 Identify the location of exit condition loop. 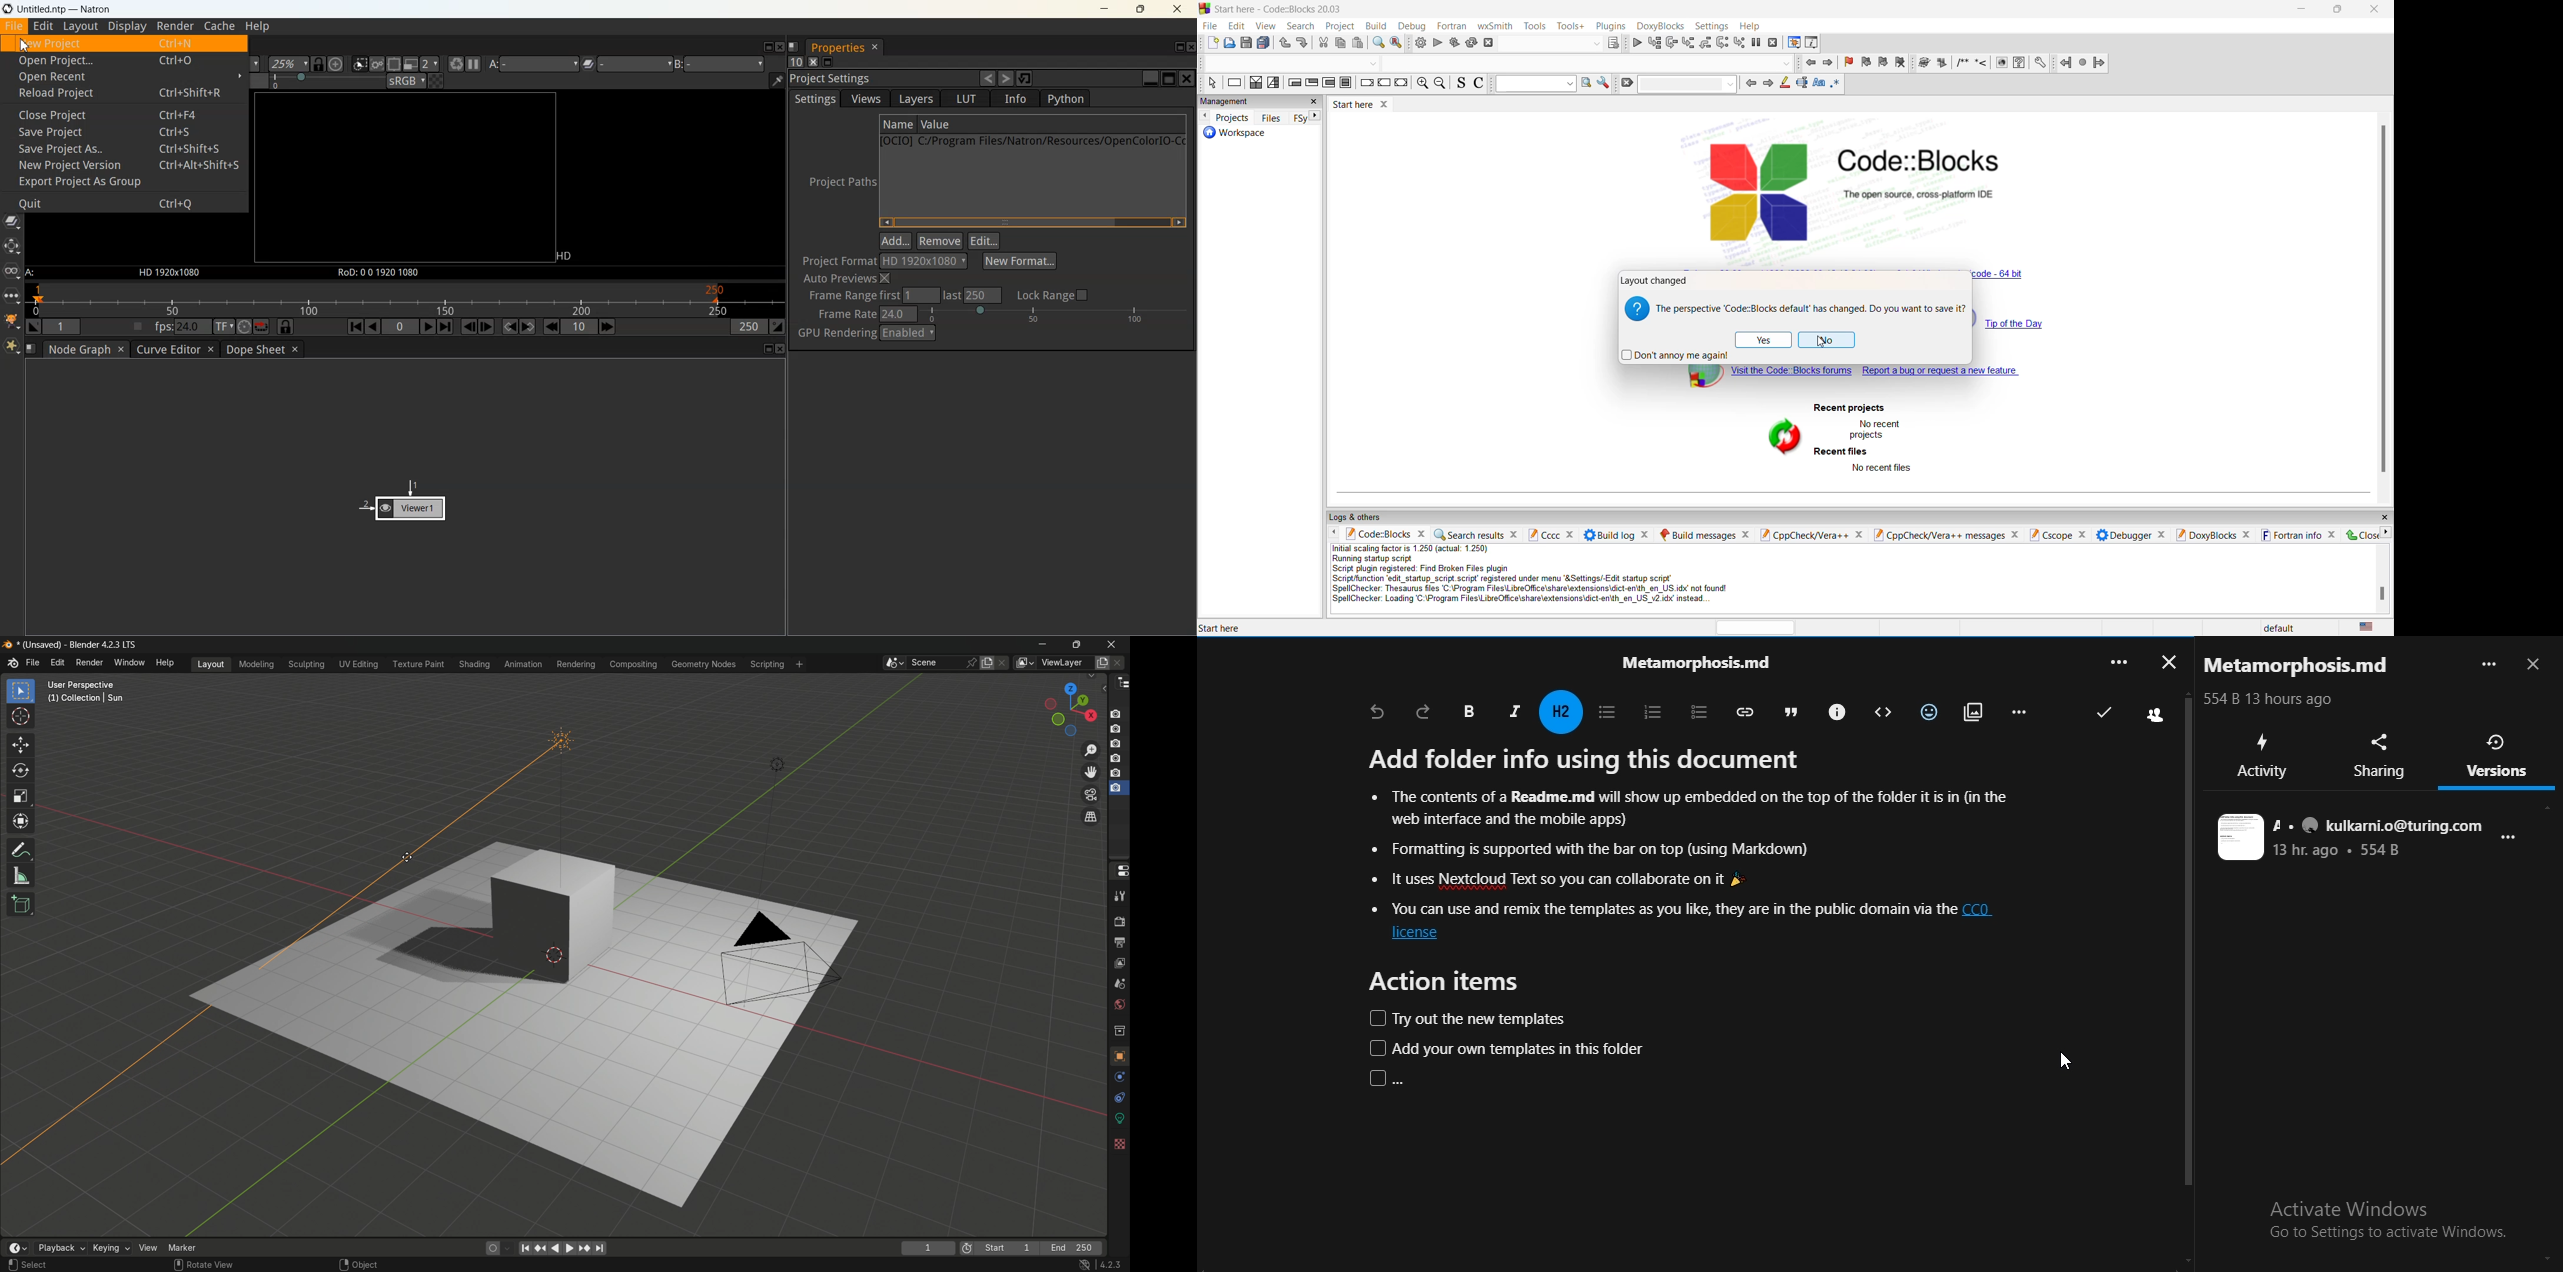
(1312, 83).